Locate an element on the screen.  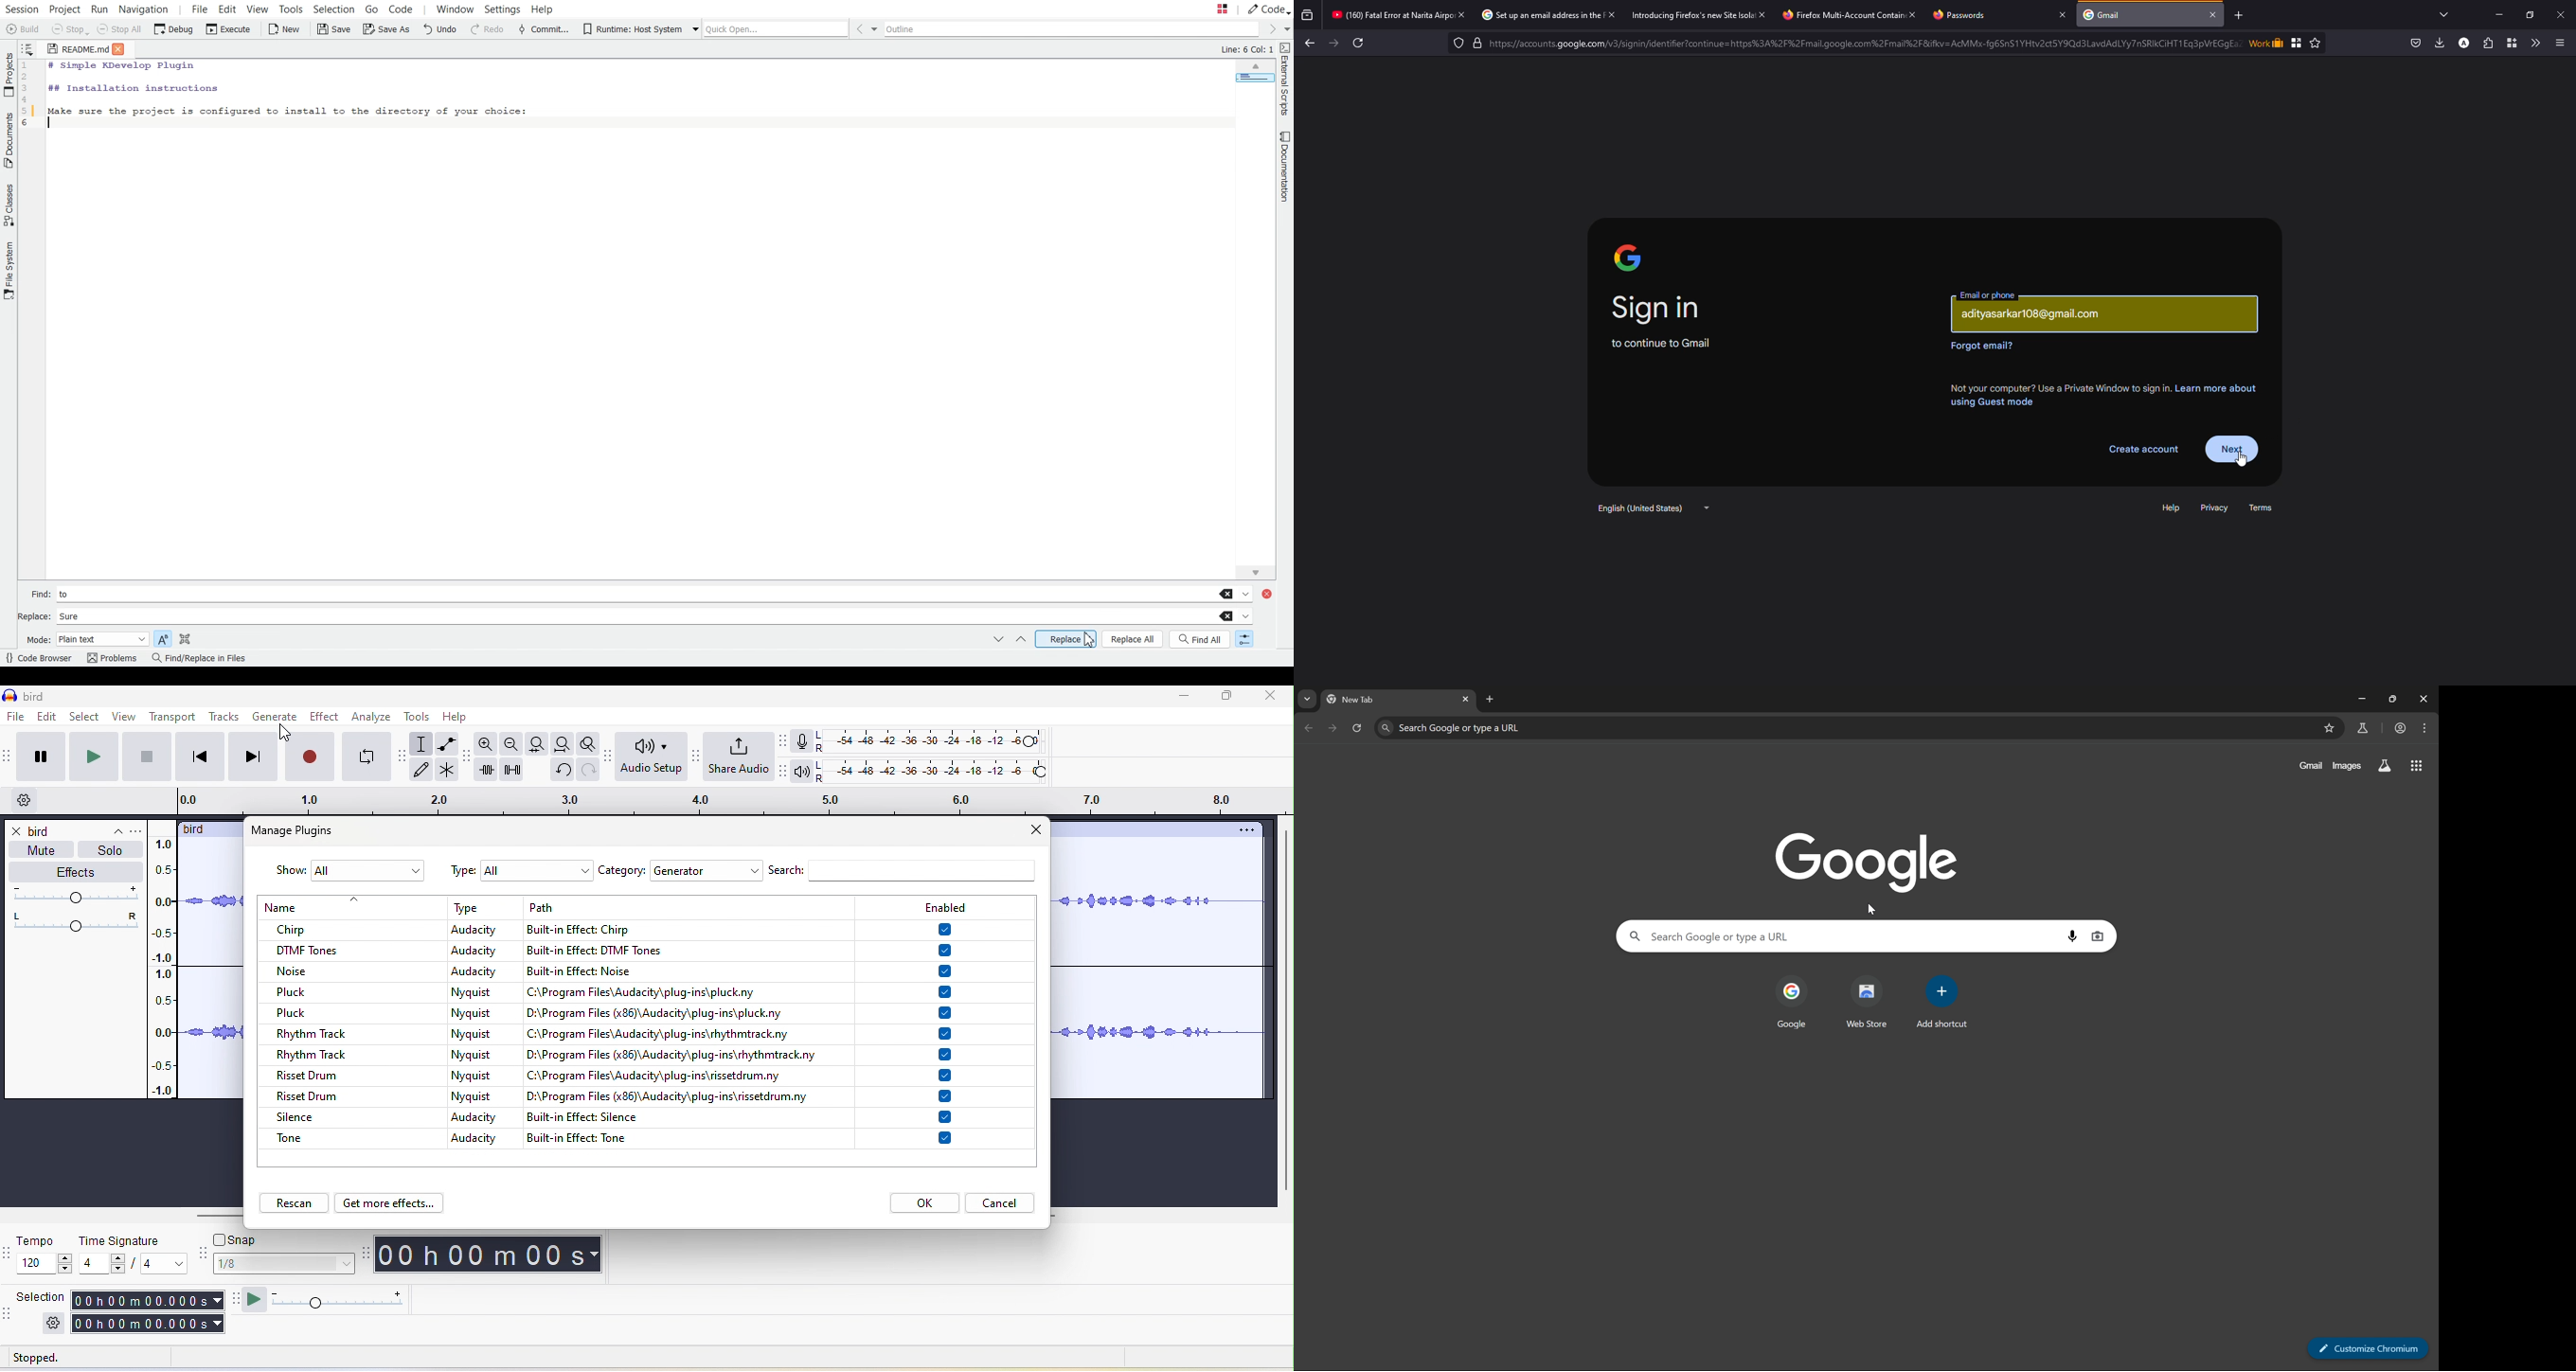
close is located at coordinates (1763, 14).